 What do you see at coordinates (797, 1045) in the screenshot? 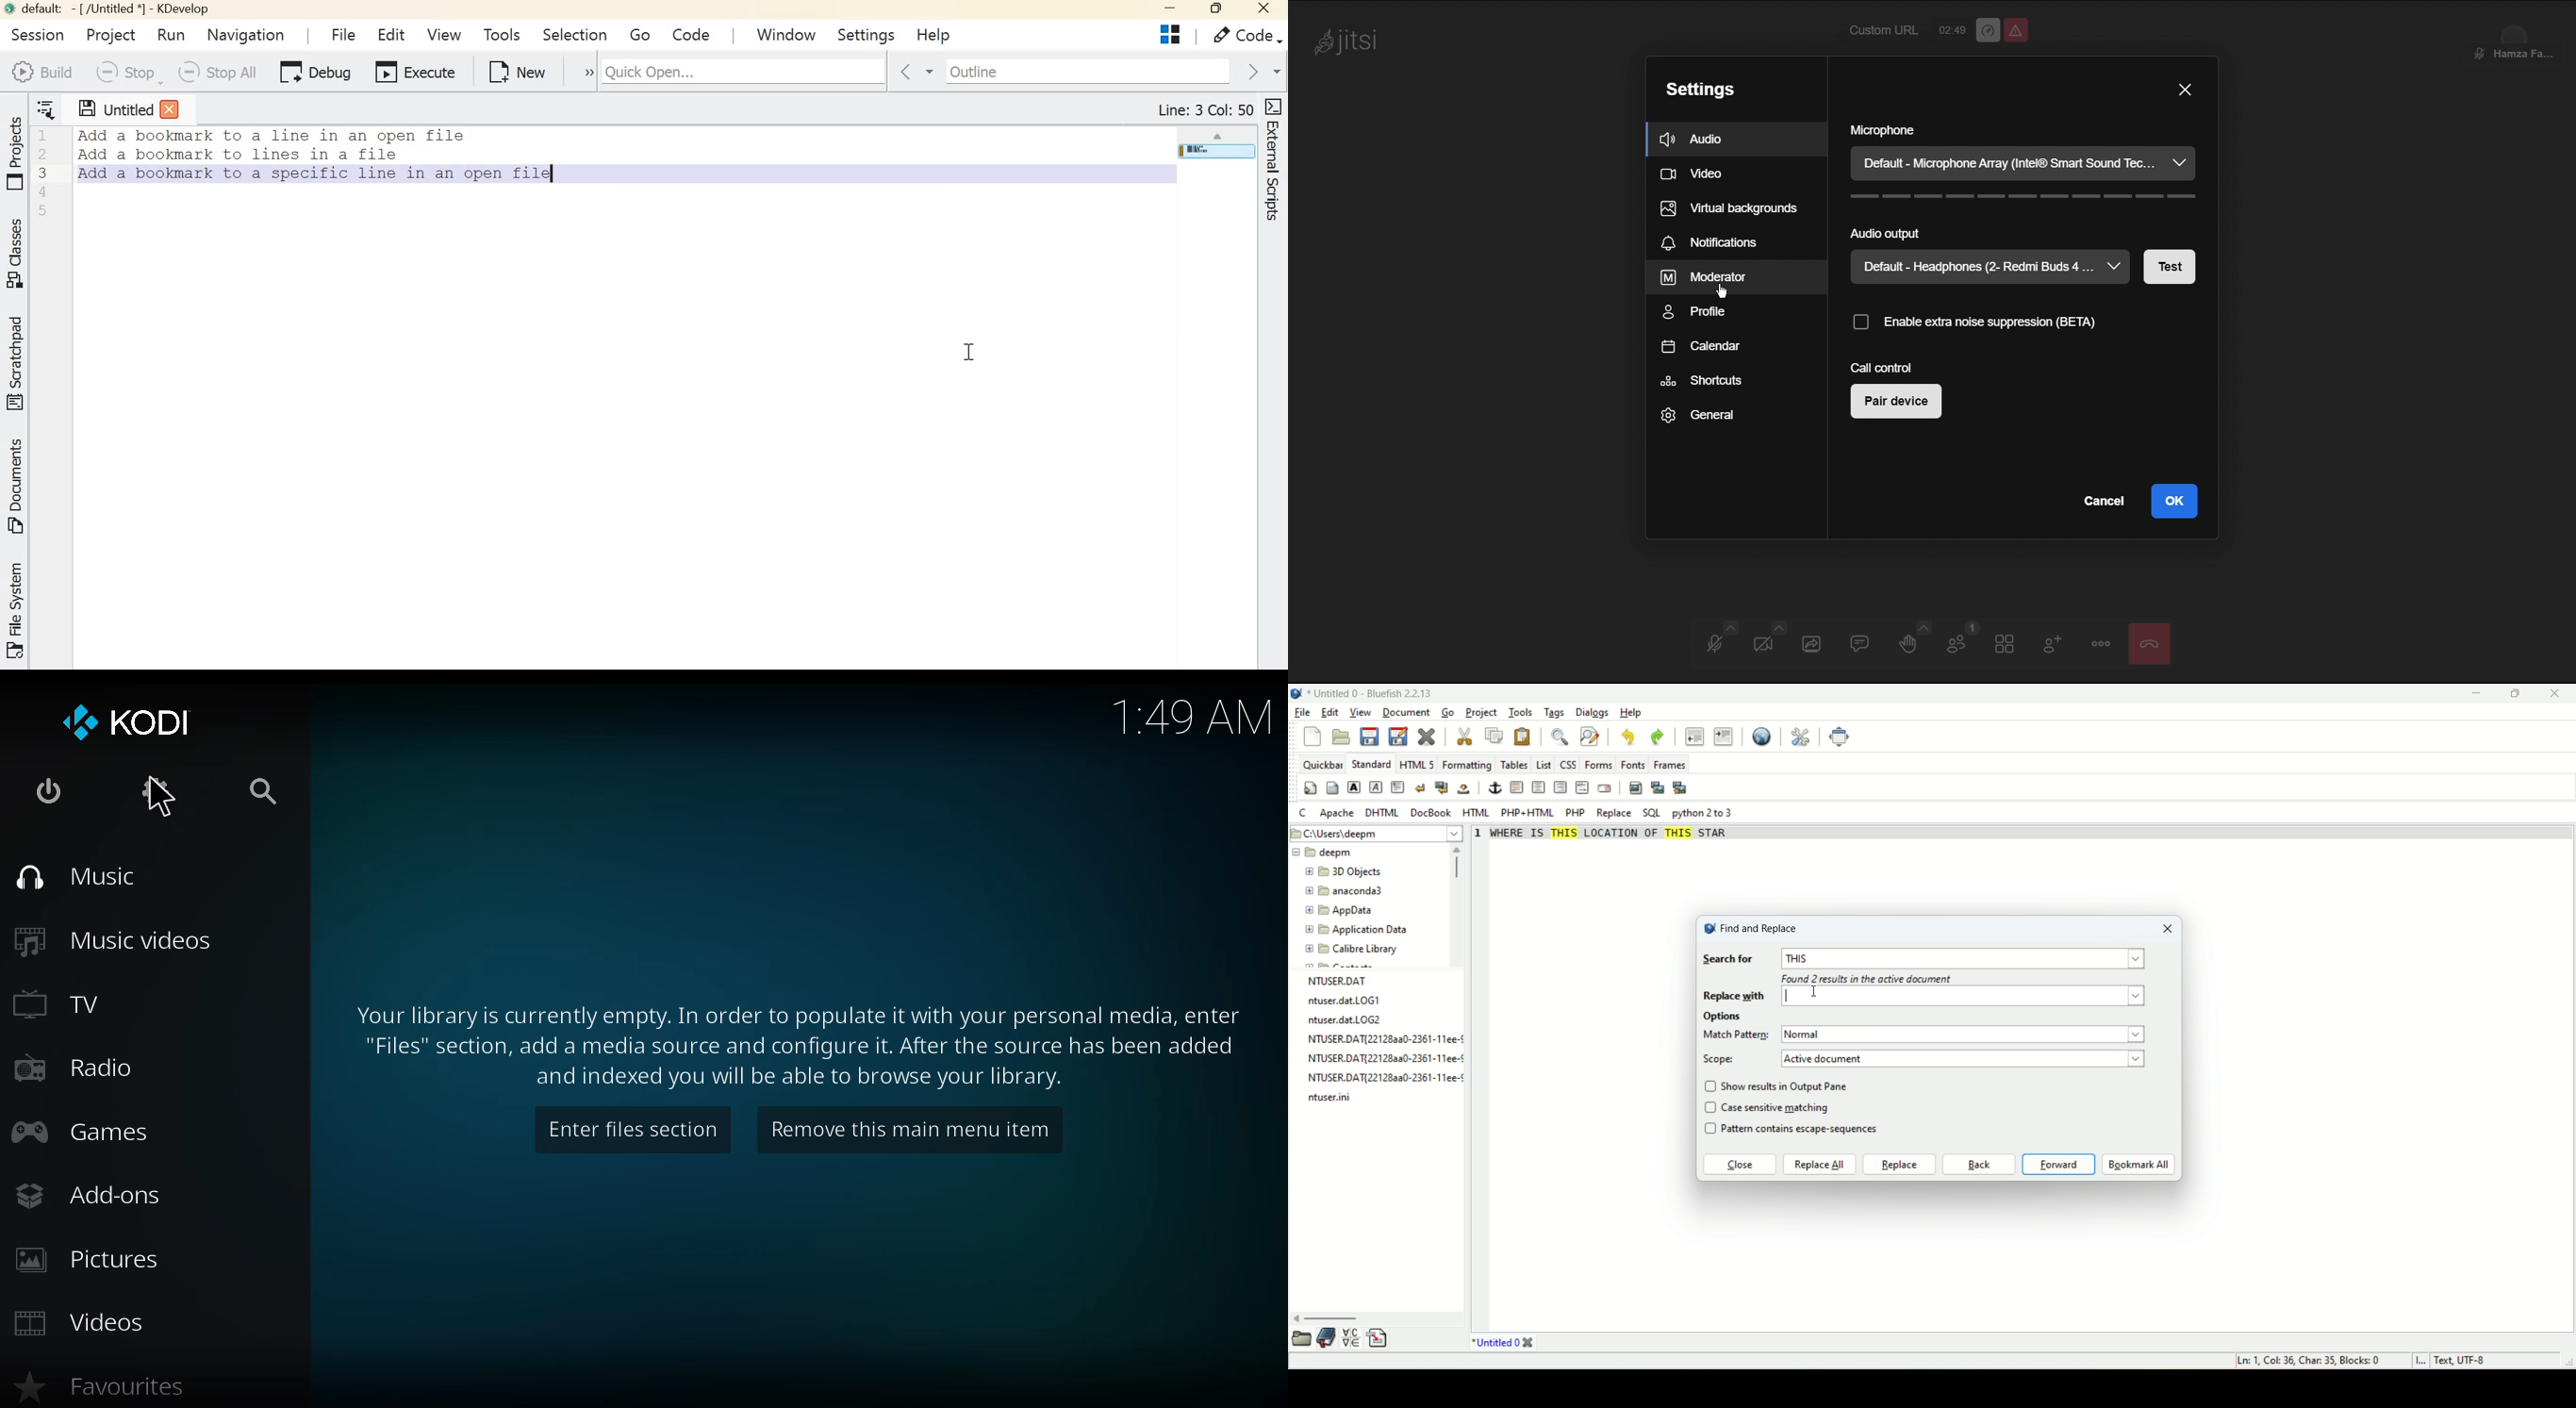
I see `info` at bounding box center [797, 1045].